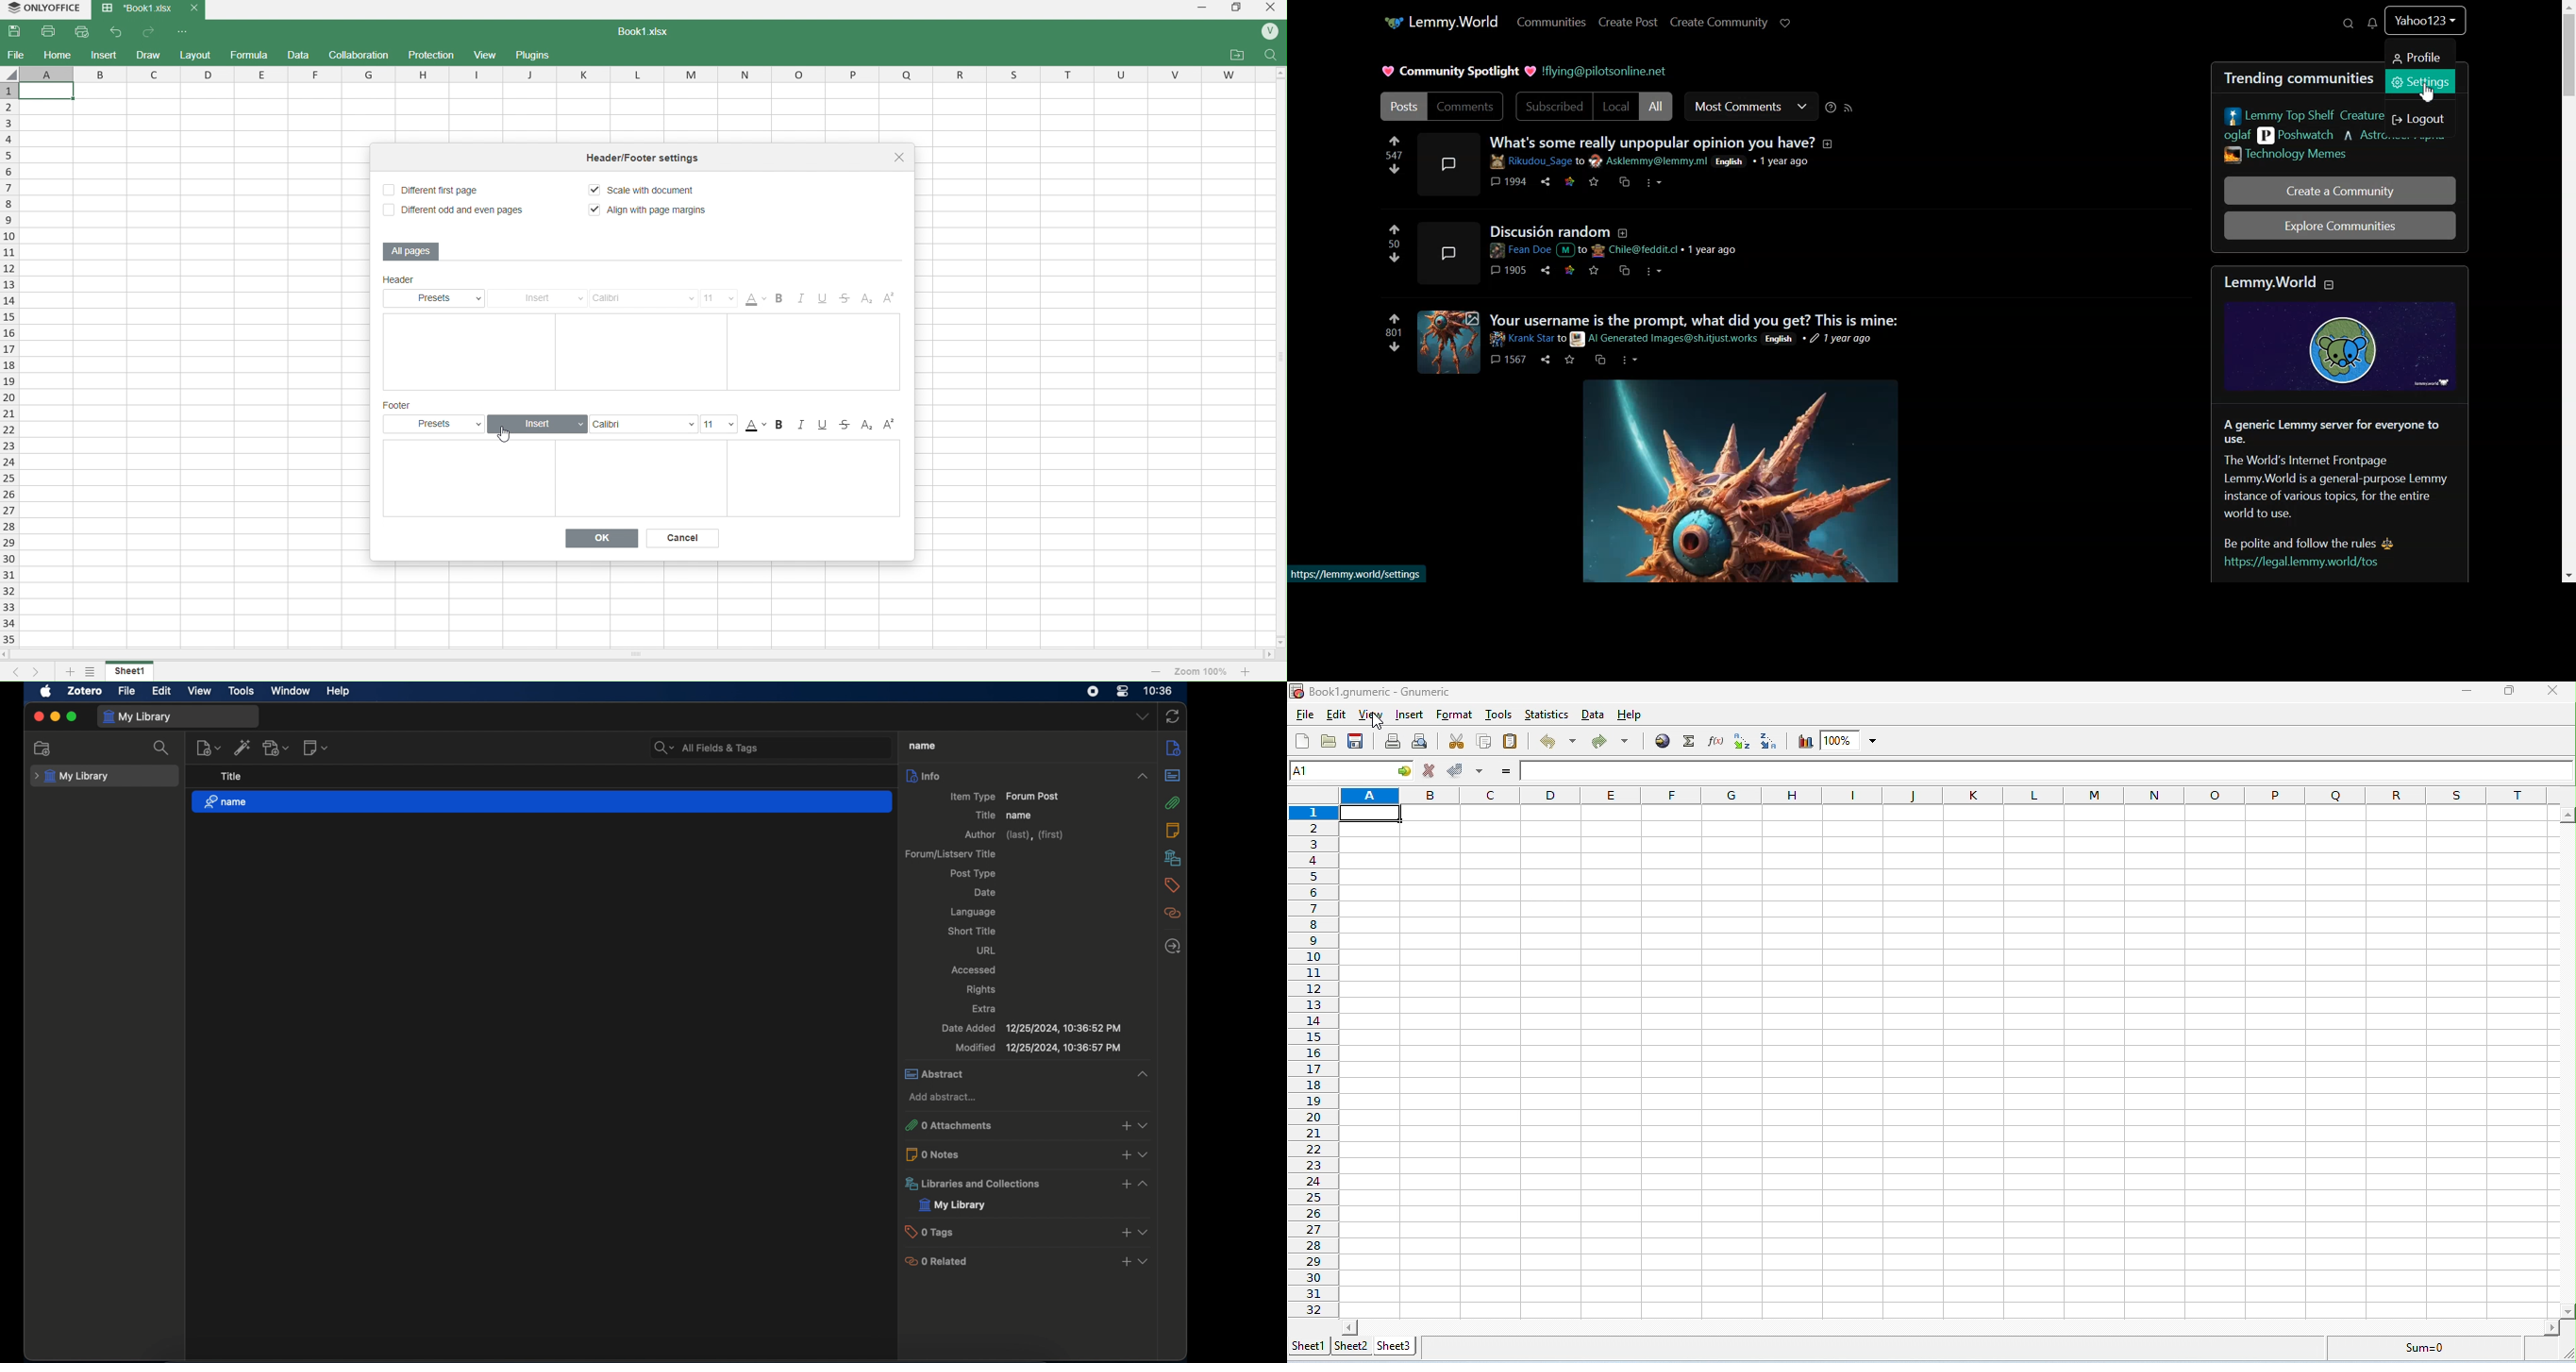 The width and height of the screenshot is (2576, 1372). Describe the element at coordinates (1027, 1154) in the screenshot. I see `0 notes` at that location.